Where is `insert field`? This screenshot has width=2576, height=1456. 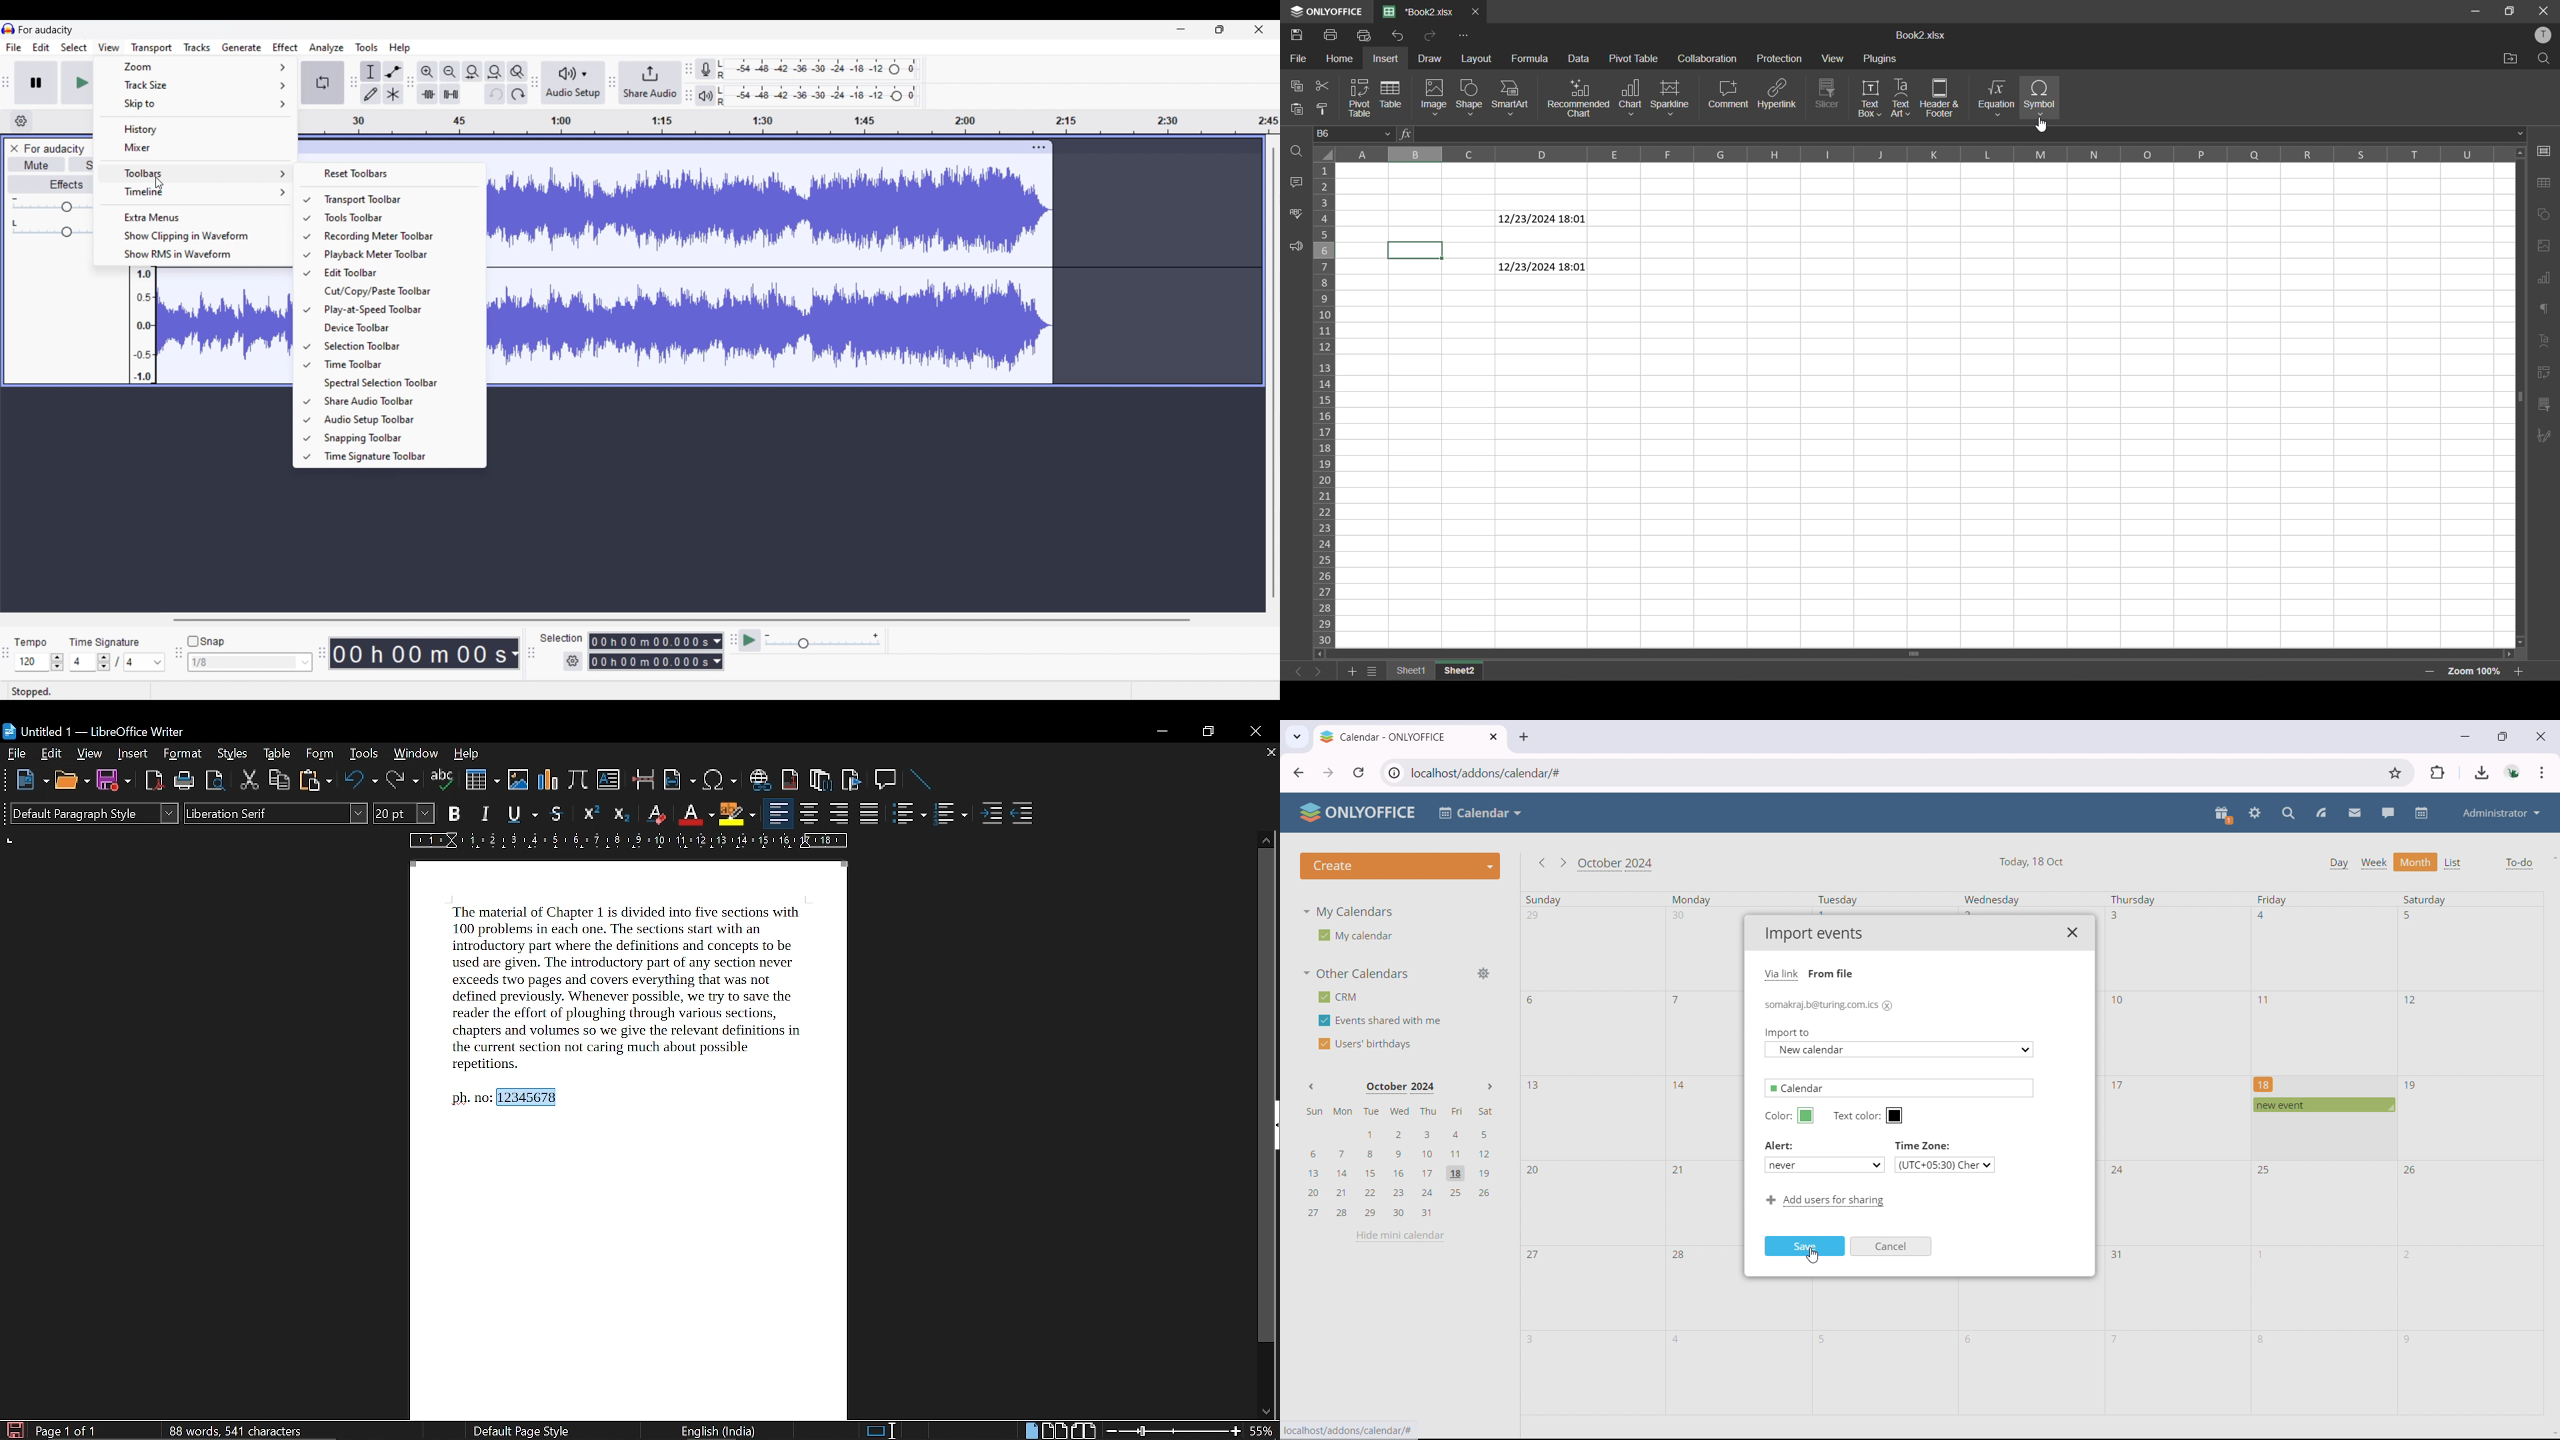 insert field is located at coordinates (678, 780).